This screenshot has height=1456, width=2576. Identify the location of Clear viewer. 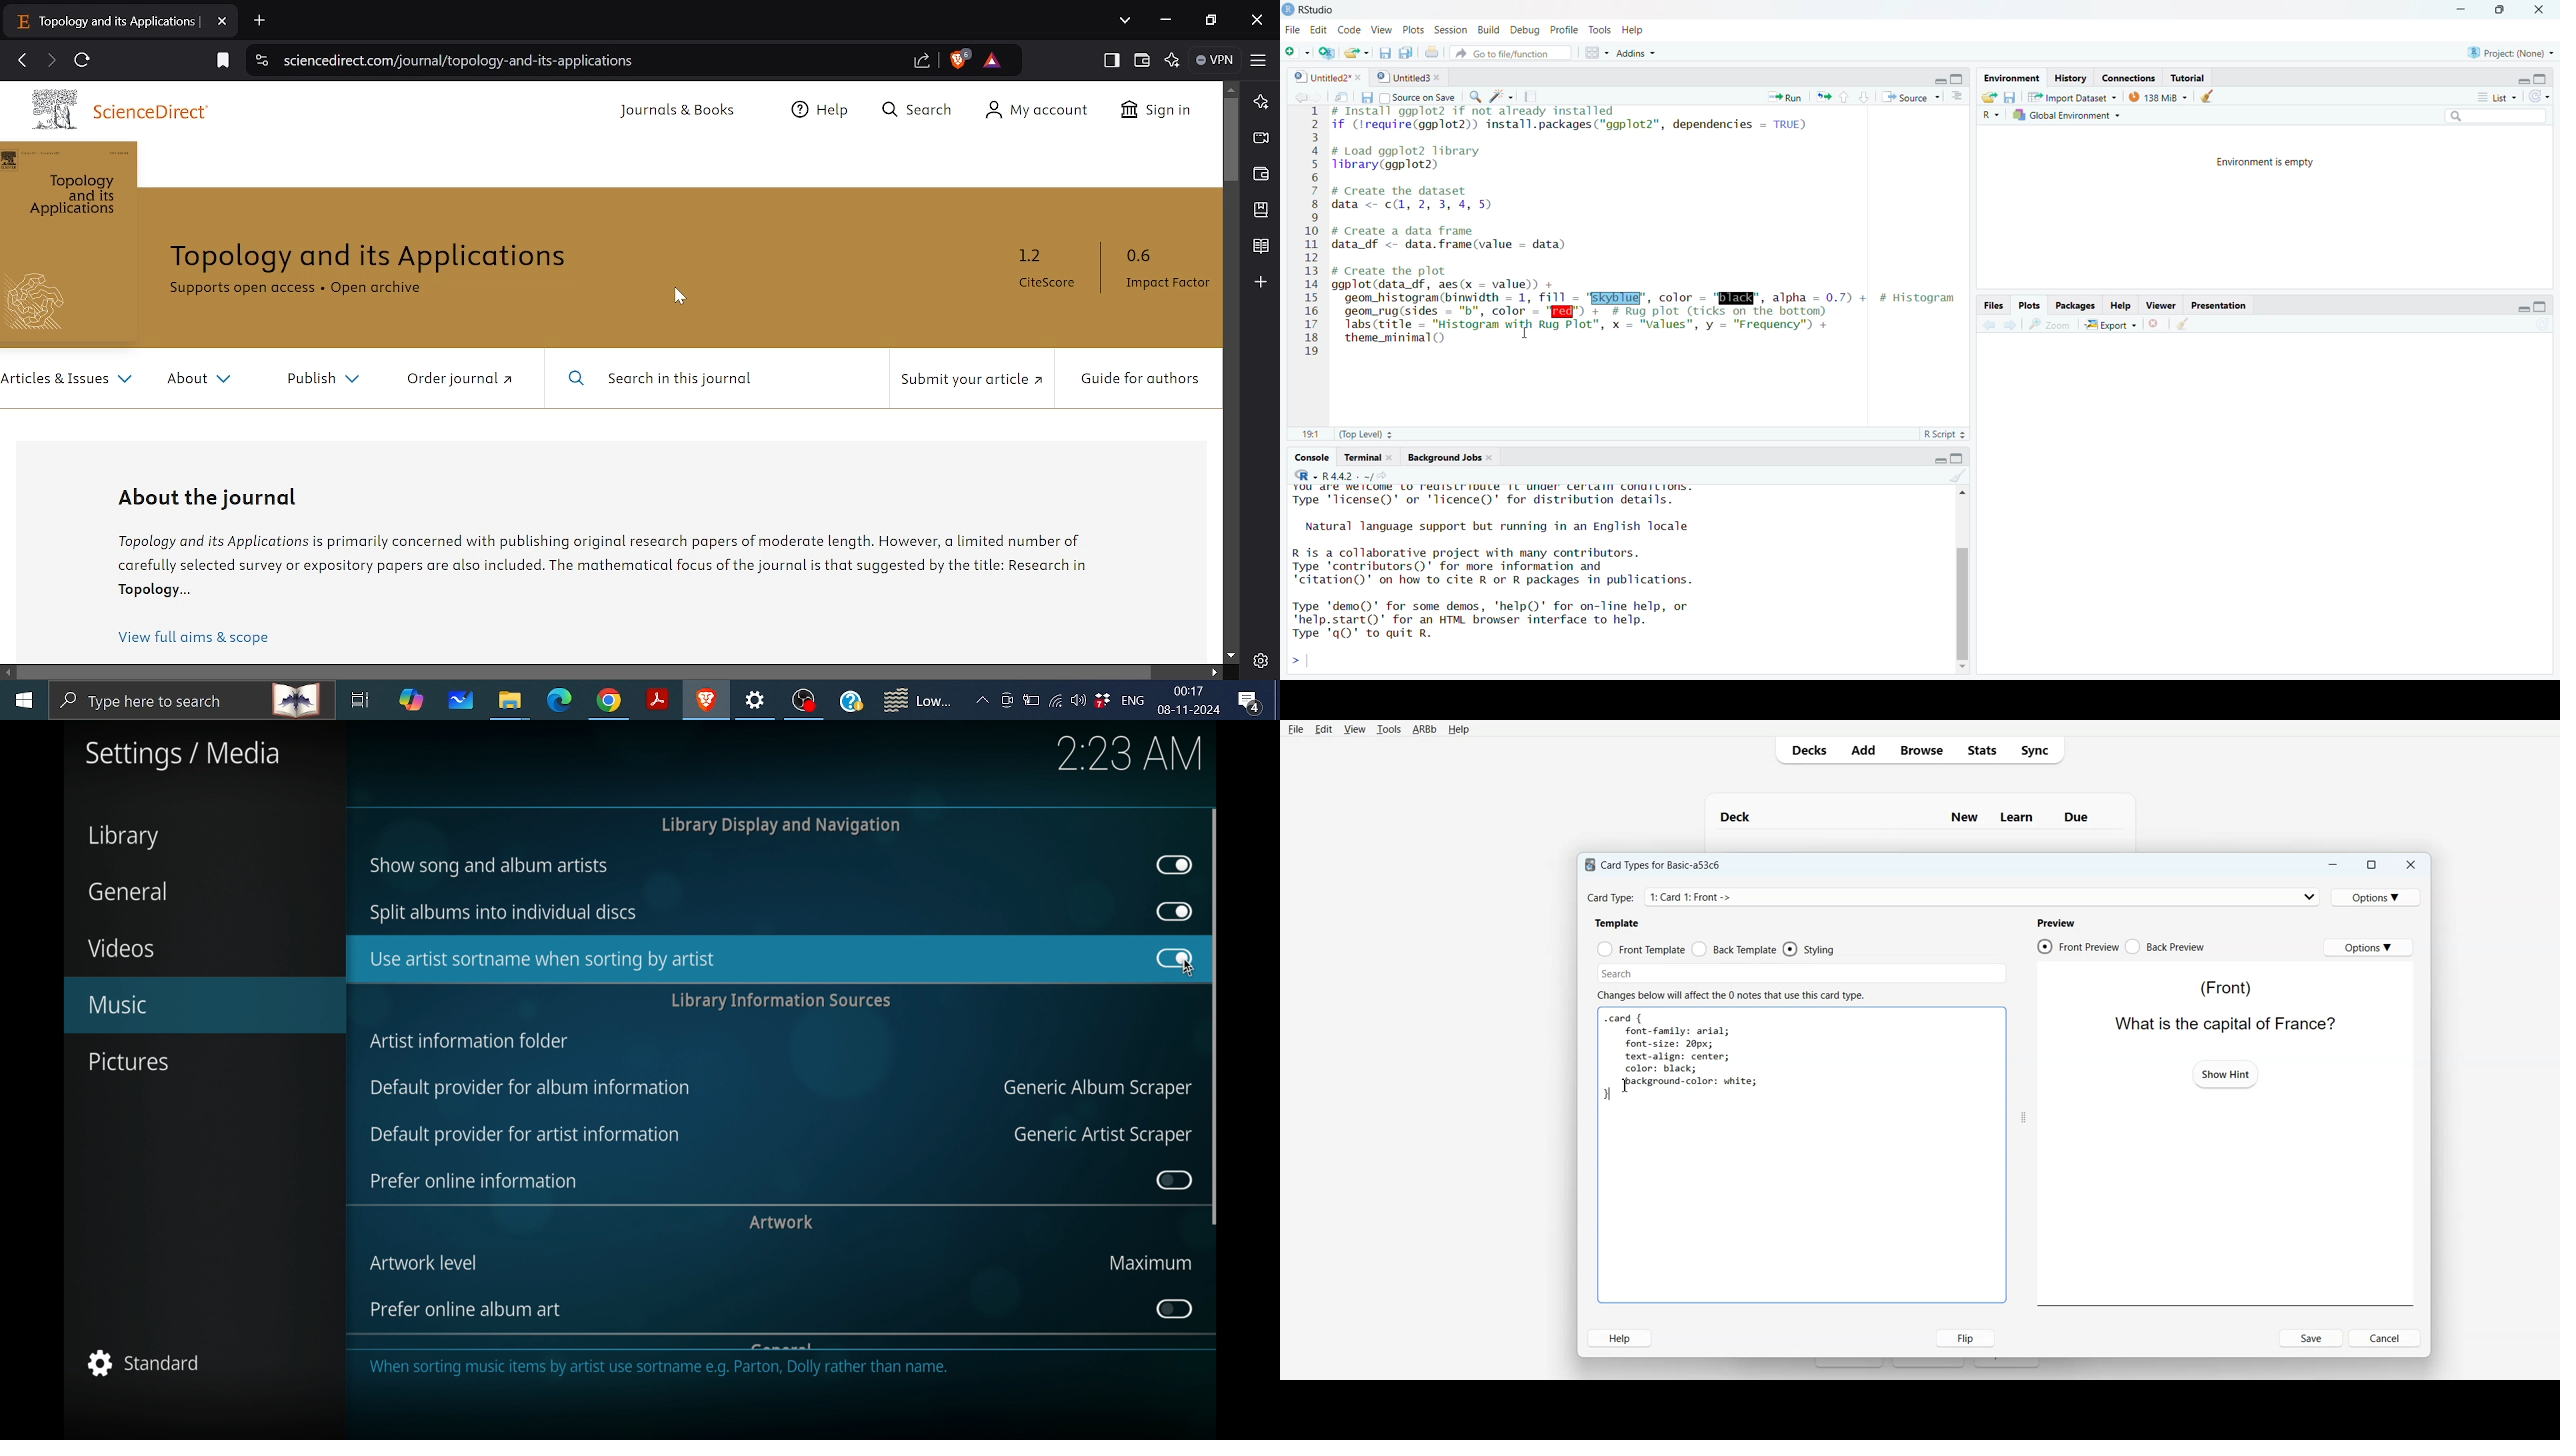
(2191, 325).